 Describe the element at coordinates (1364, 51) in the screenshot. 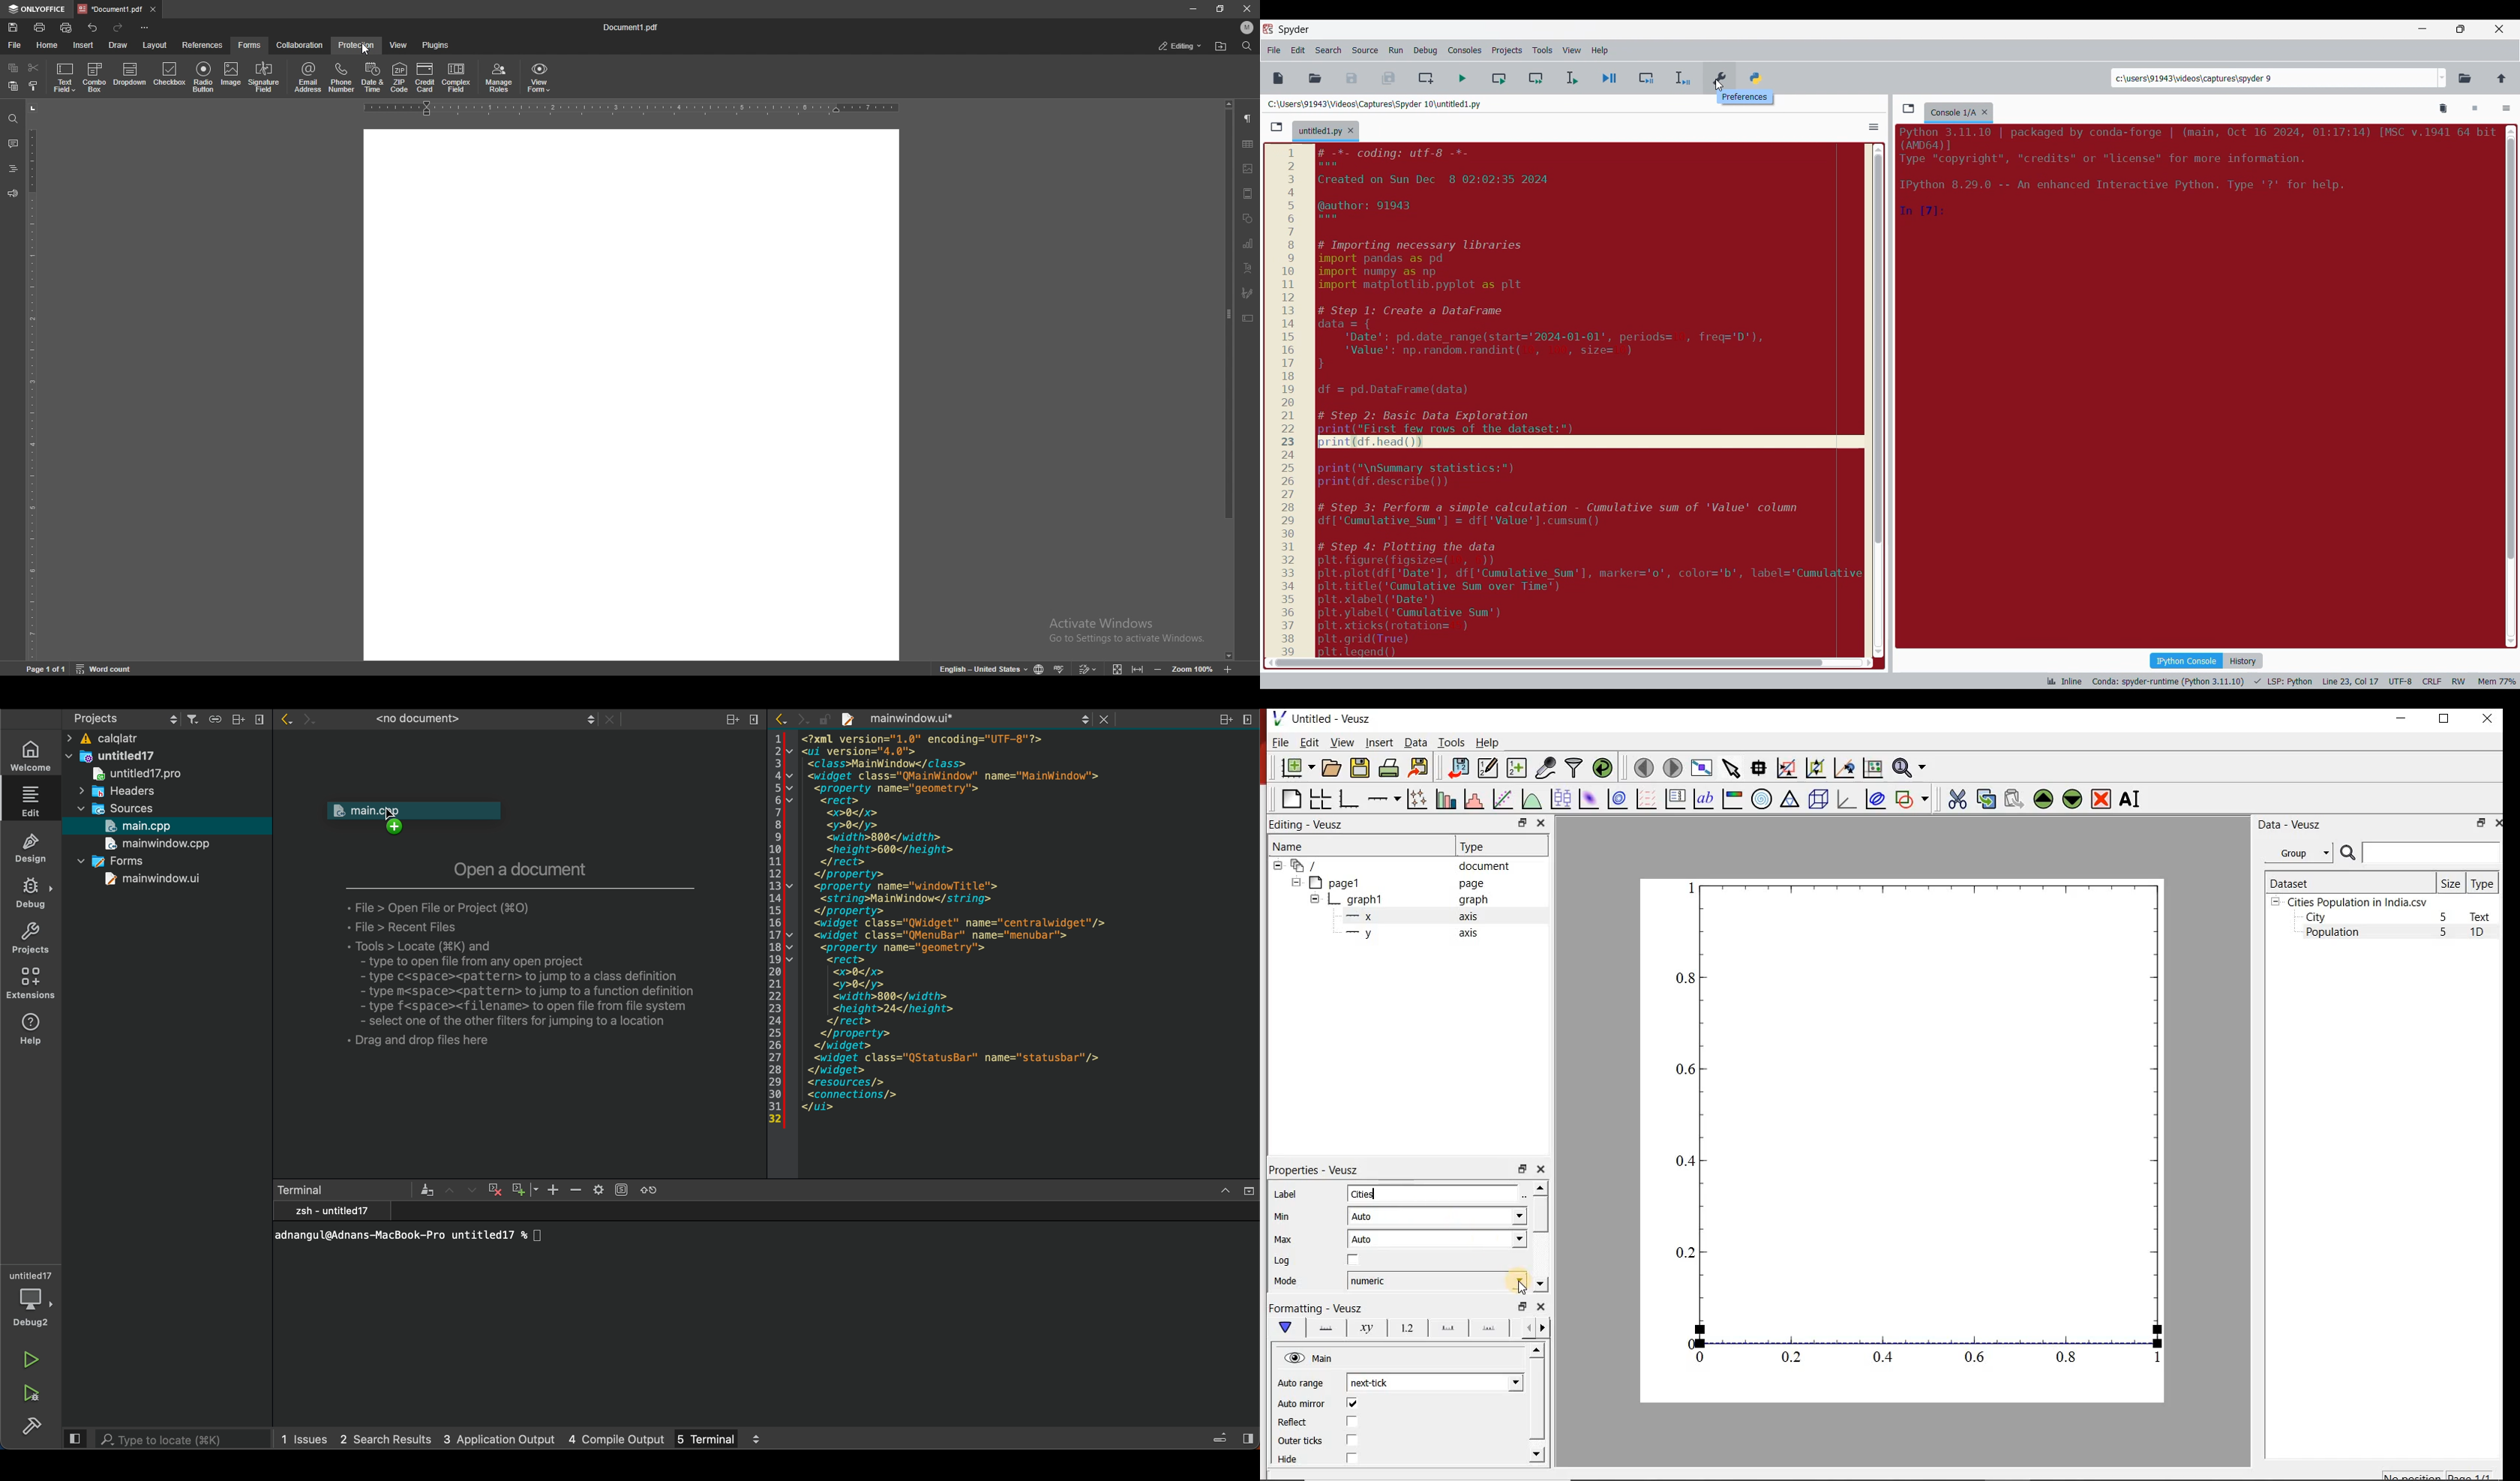

I see `Source menu` at that location.